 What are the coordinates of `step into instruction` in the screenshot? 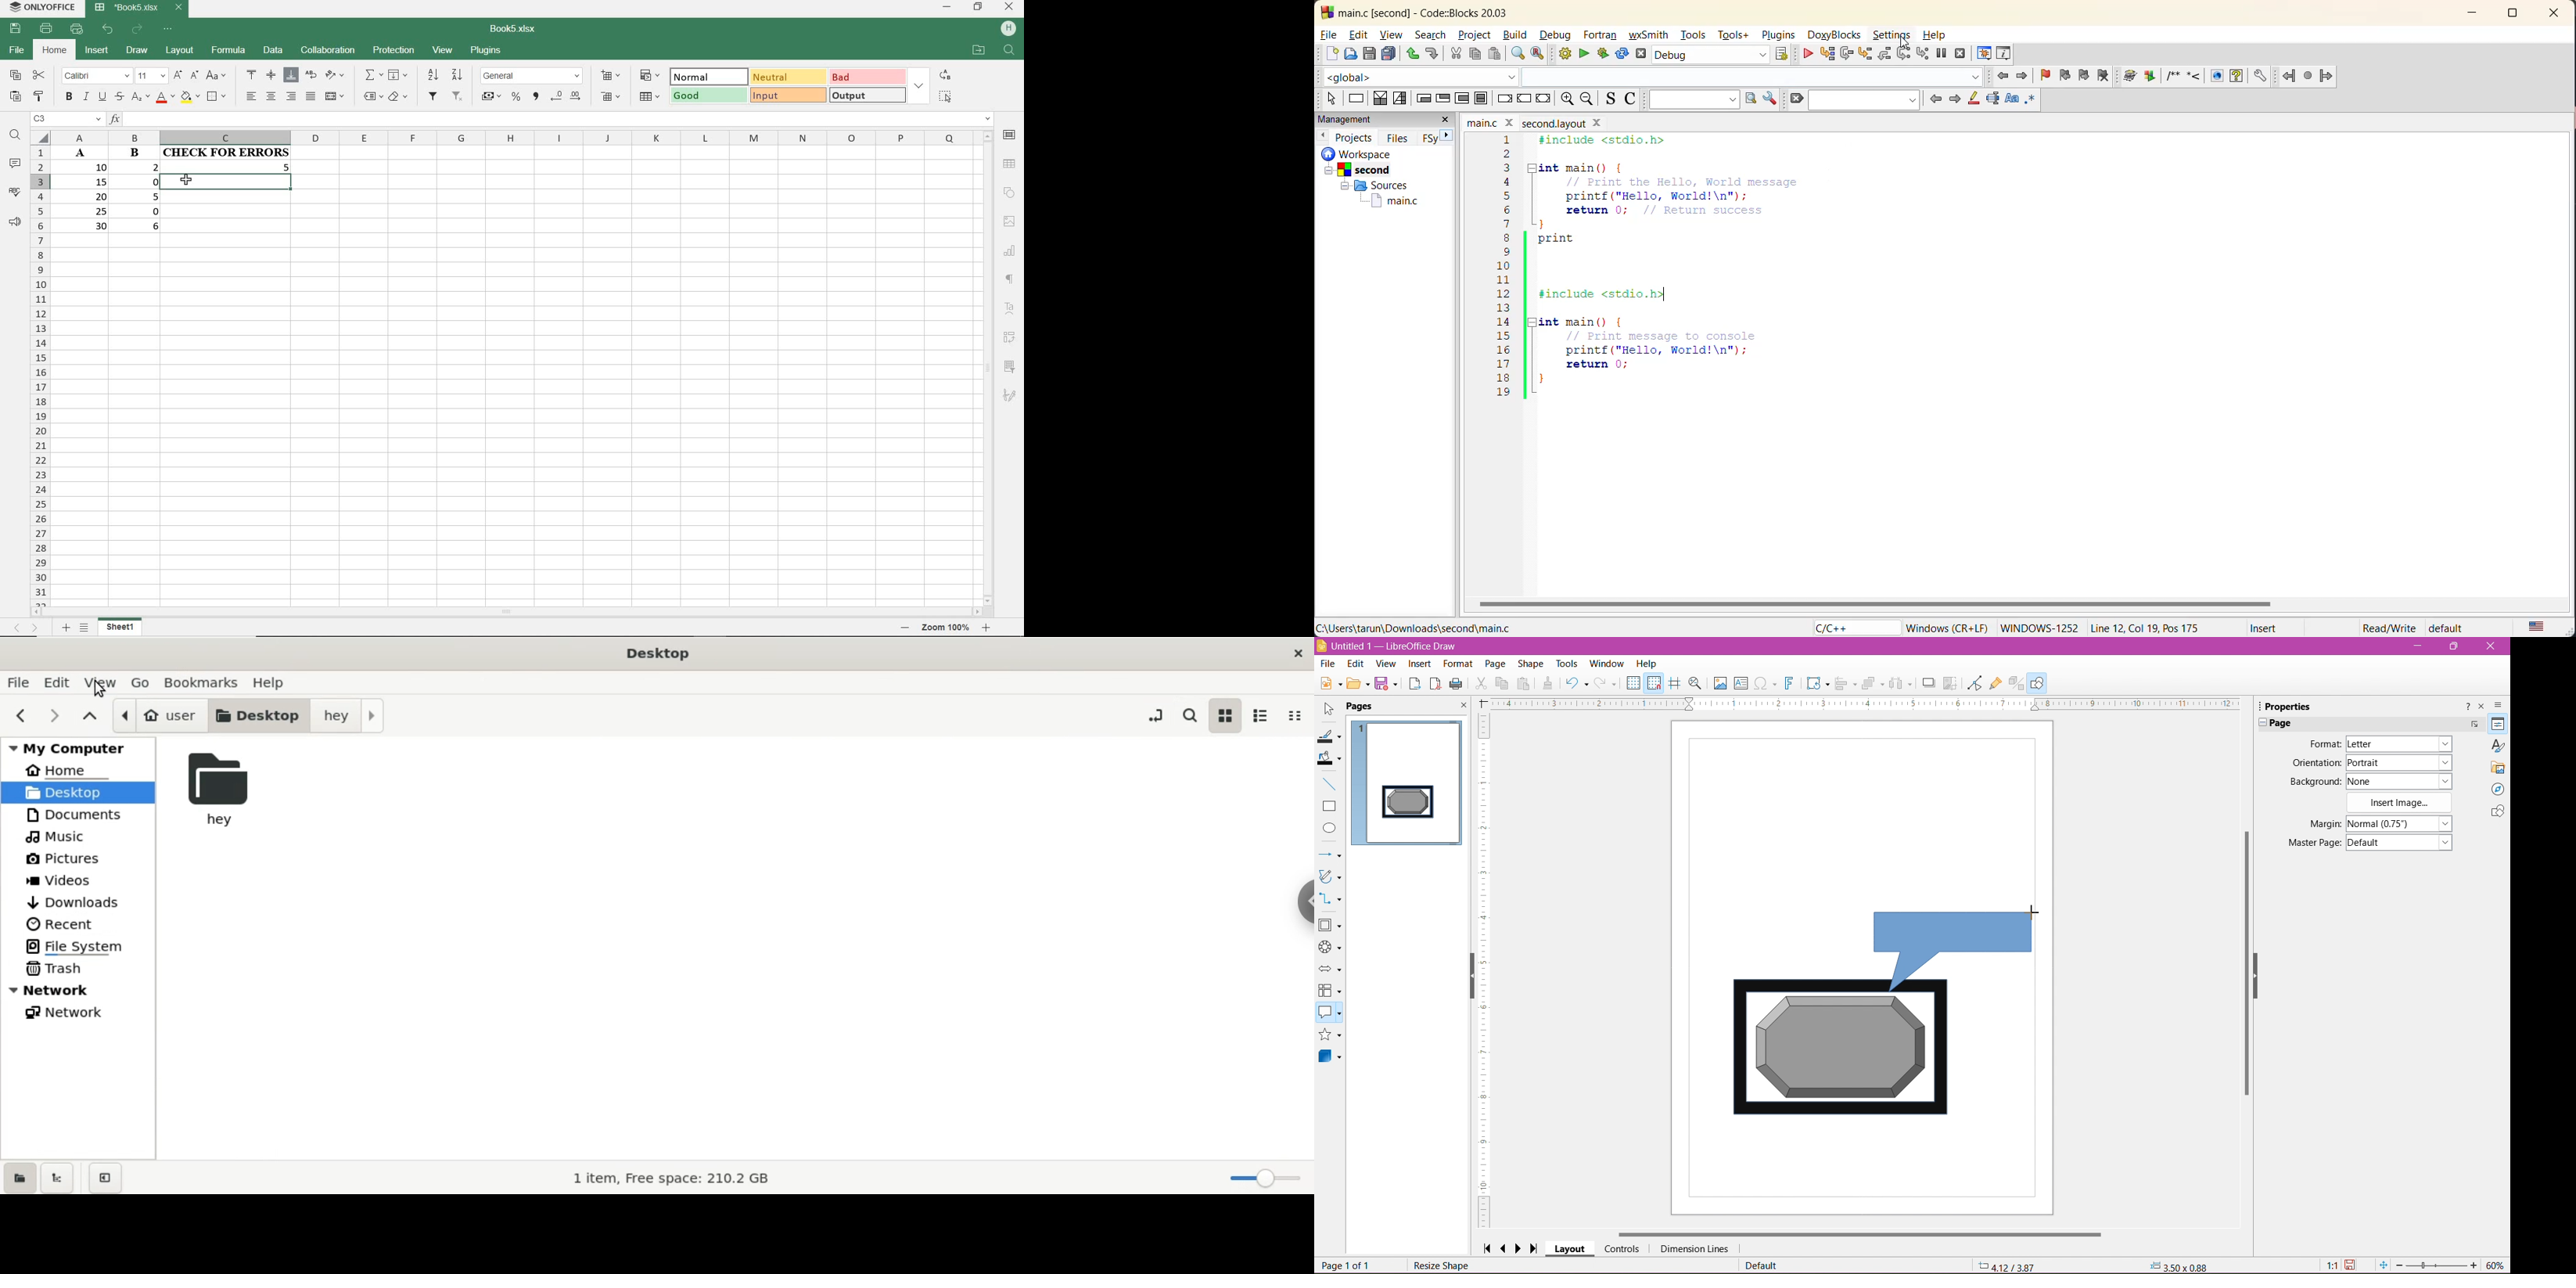 It's located at (1924, 52).